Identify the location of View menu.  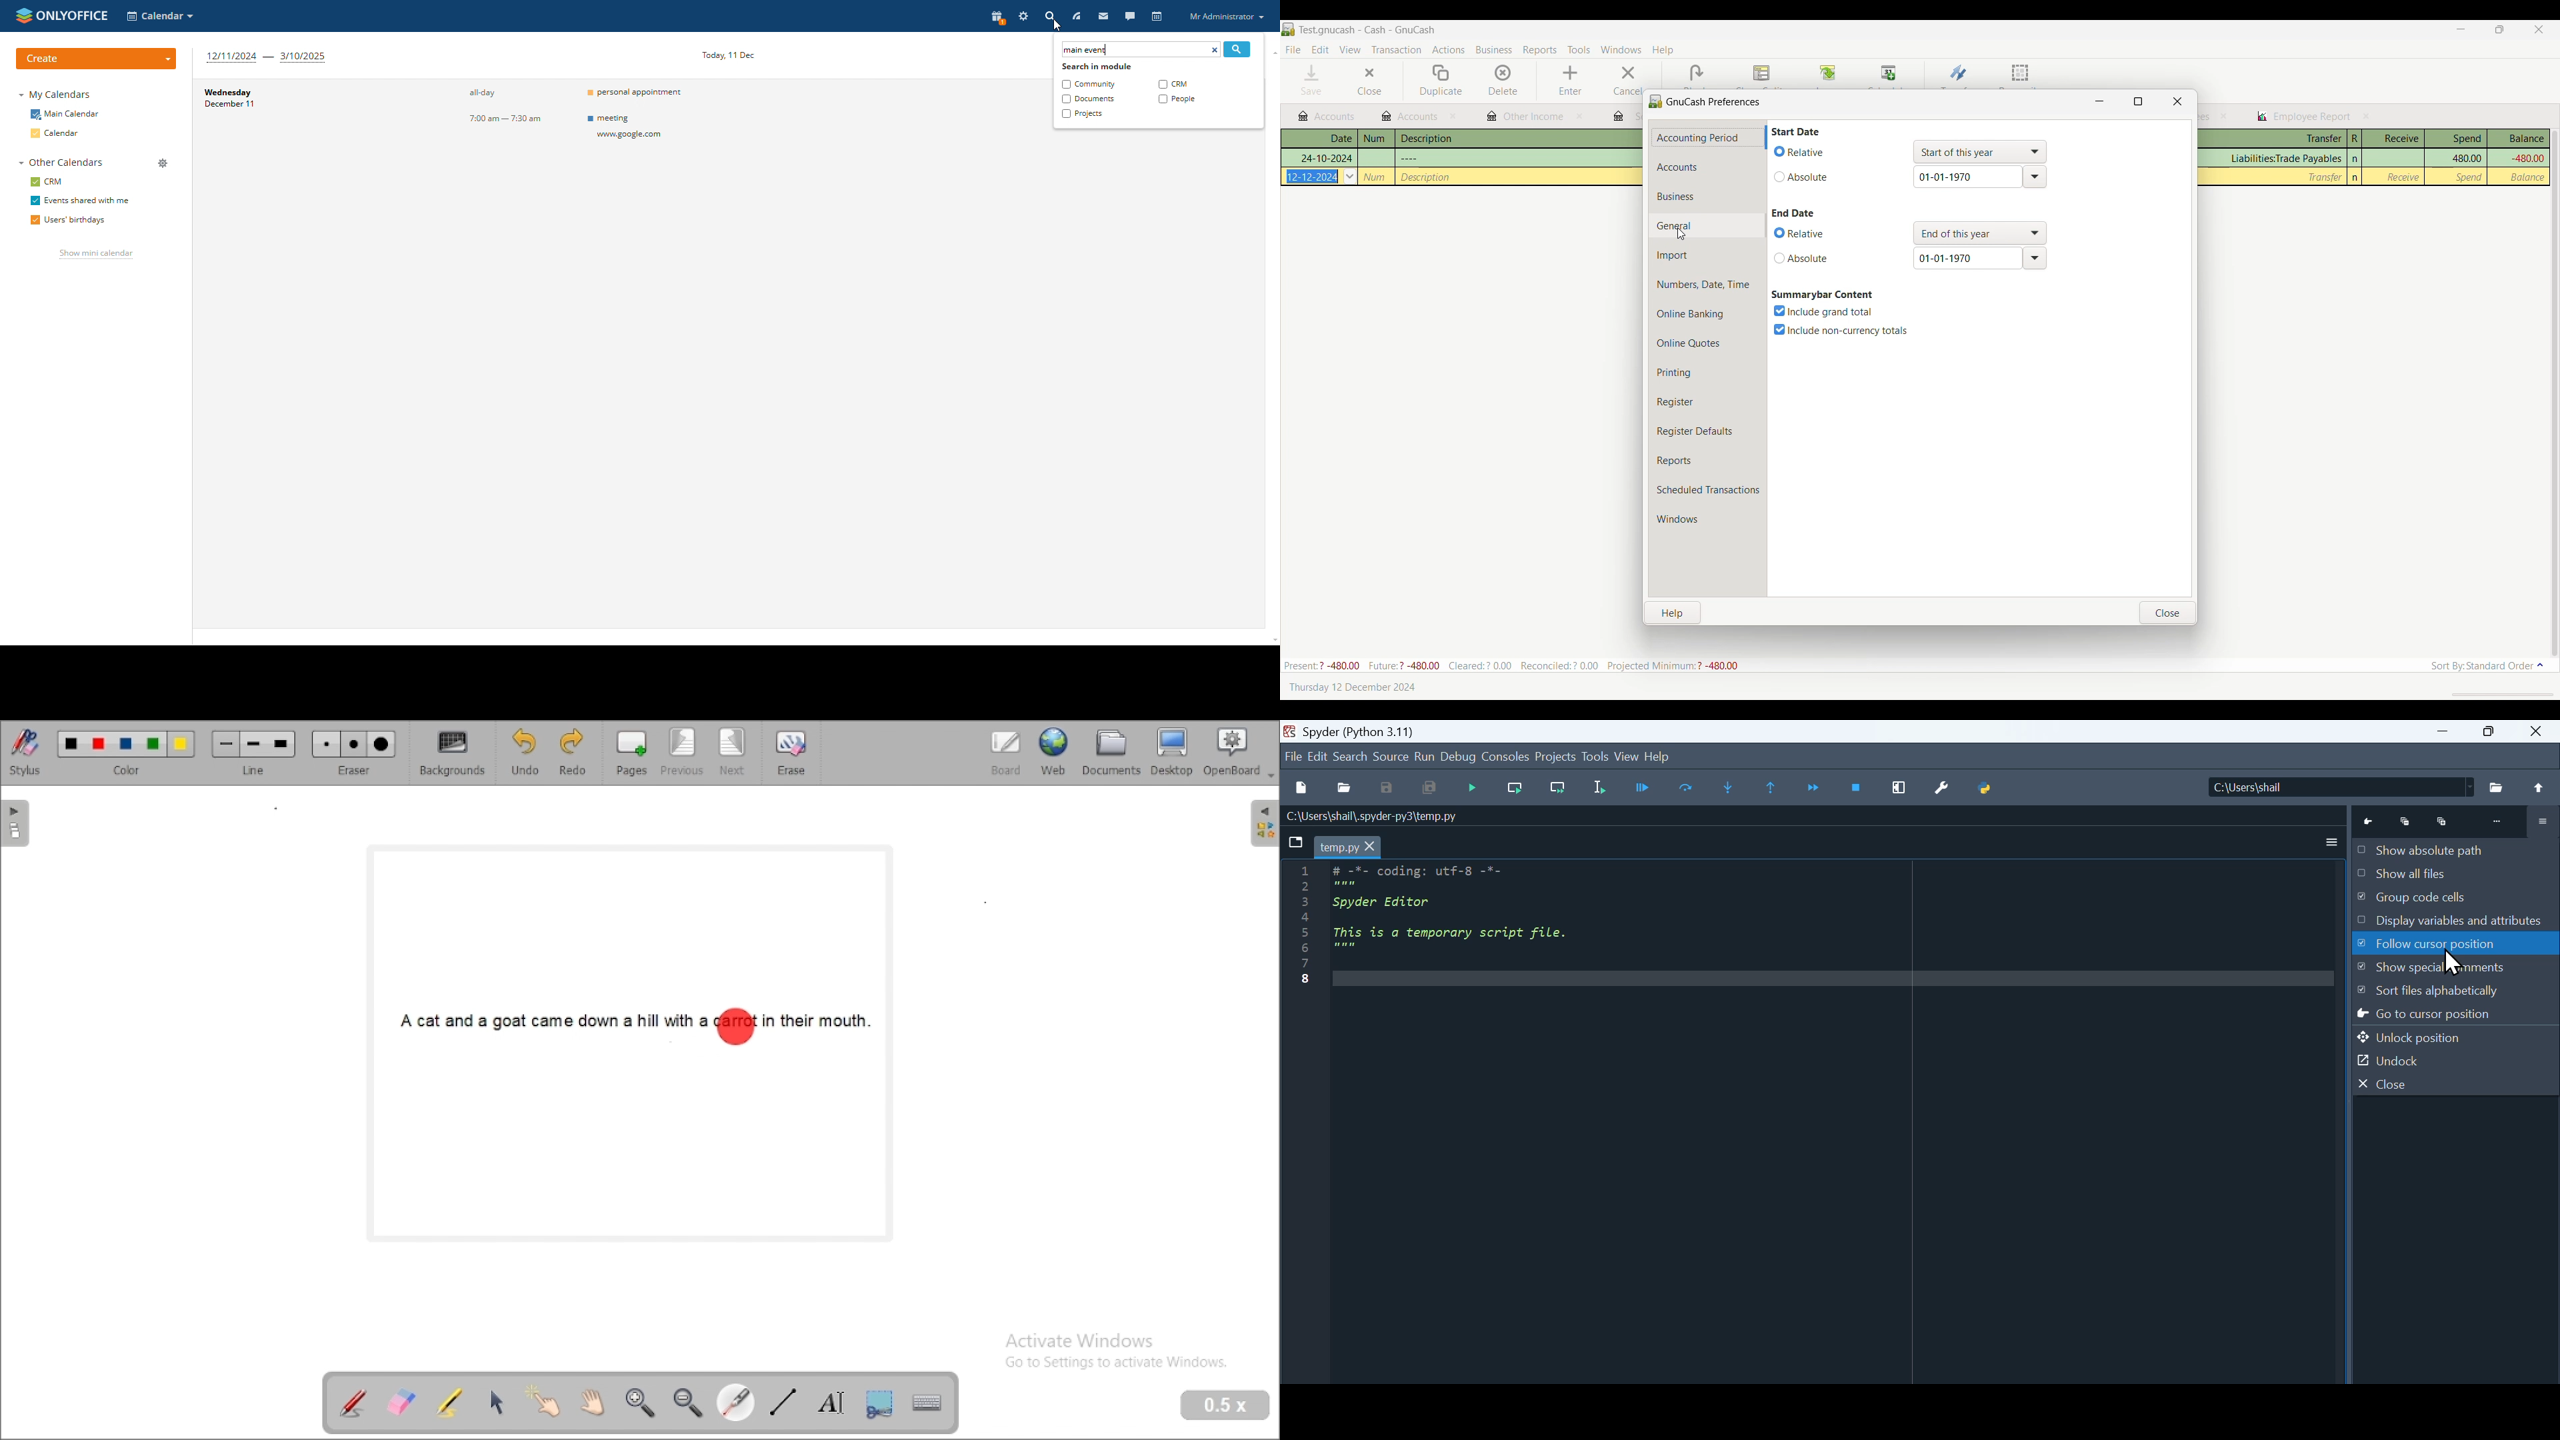
(1350, 49).